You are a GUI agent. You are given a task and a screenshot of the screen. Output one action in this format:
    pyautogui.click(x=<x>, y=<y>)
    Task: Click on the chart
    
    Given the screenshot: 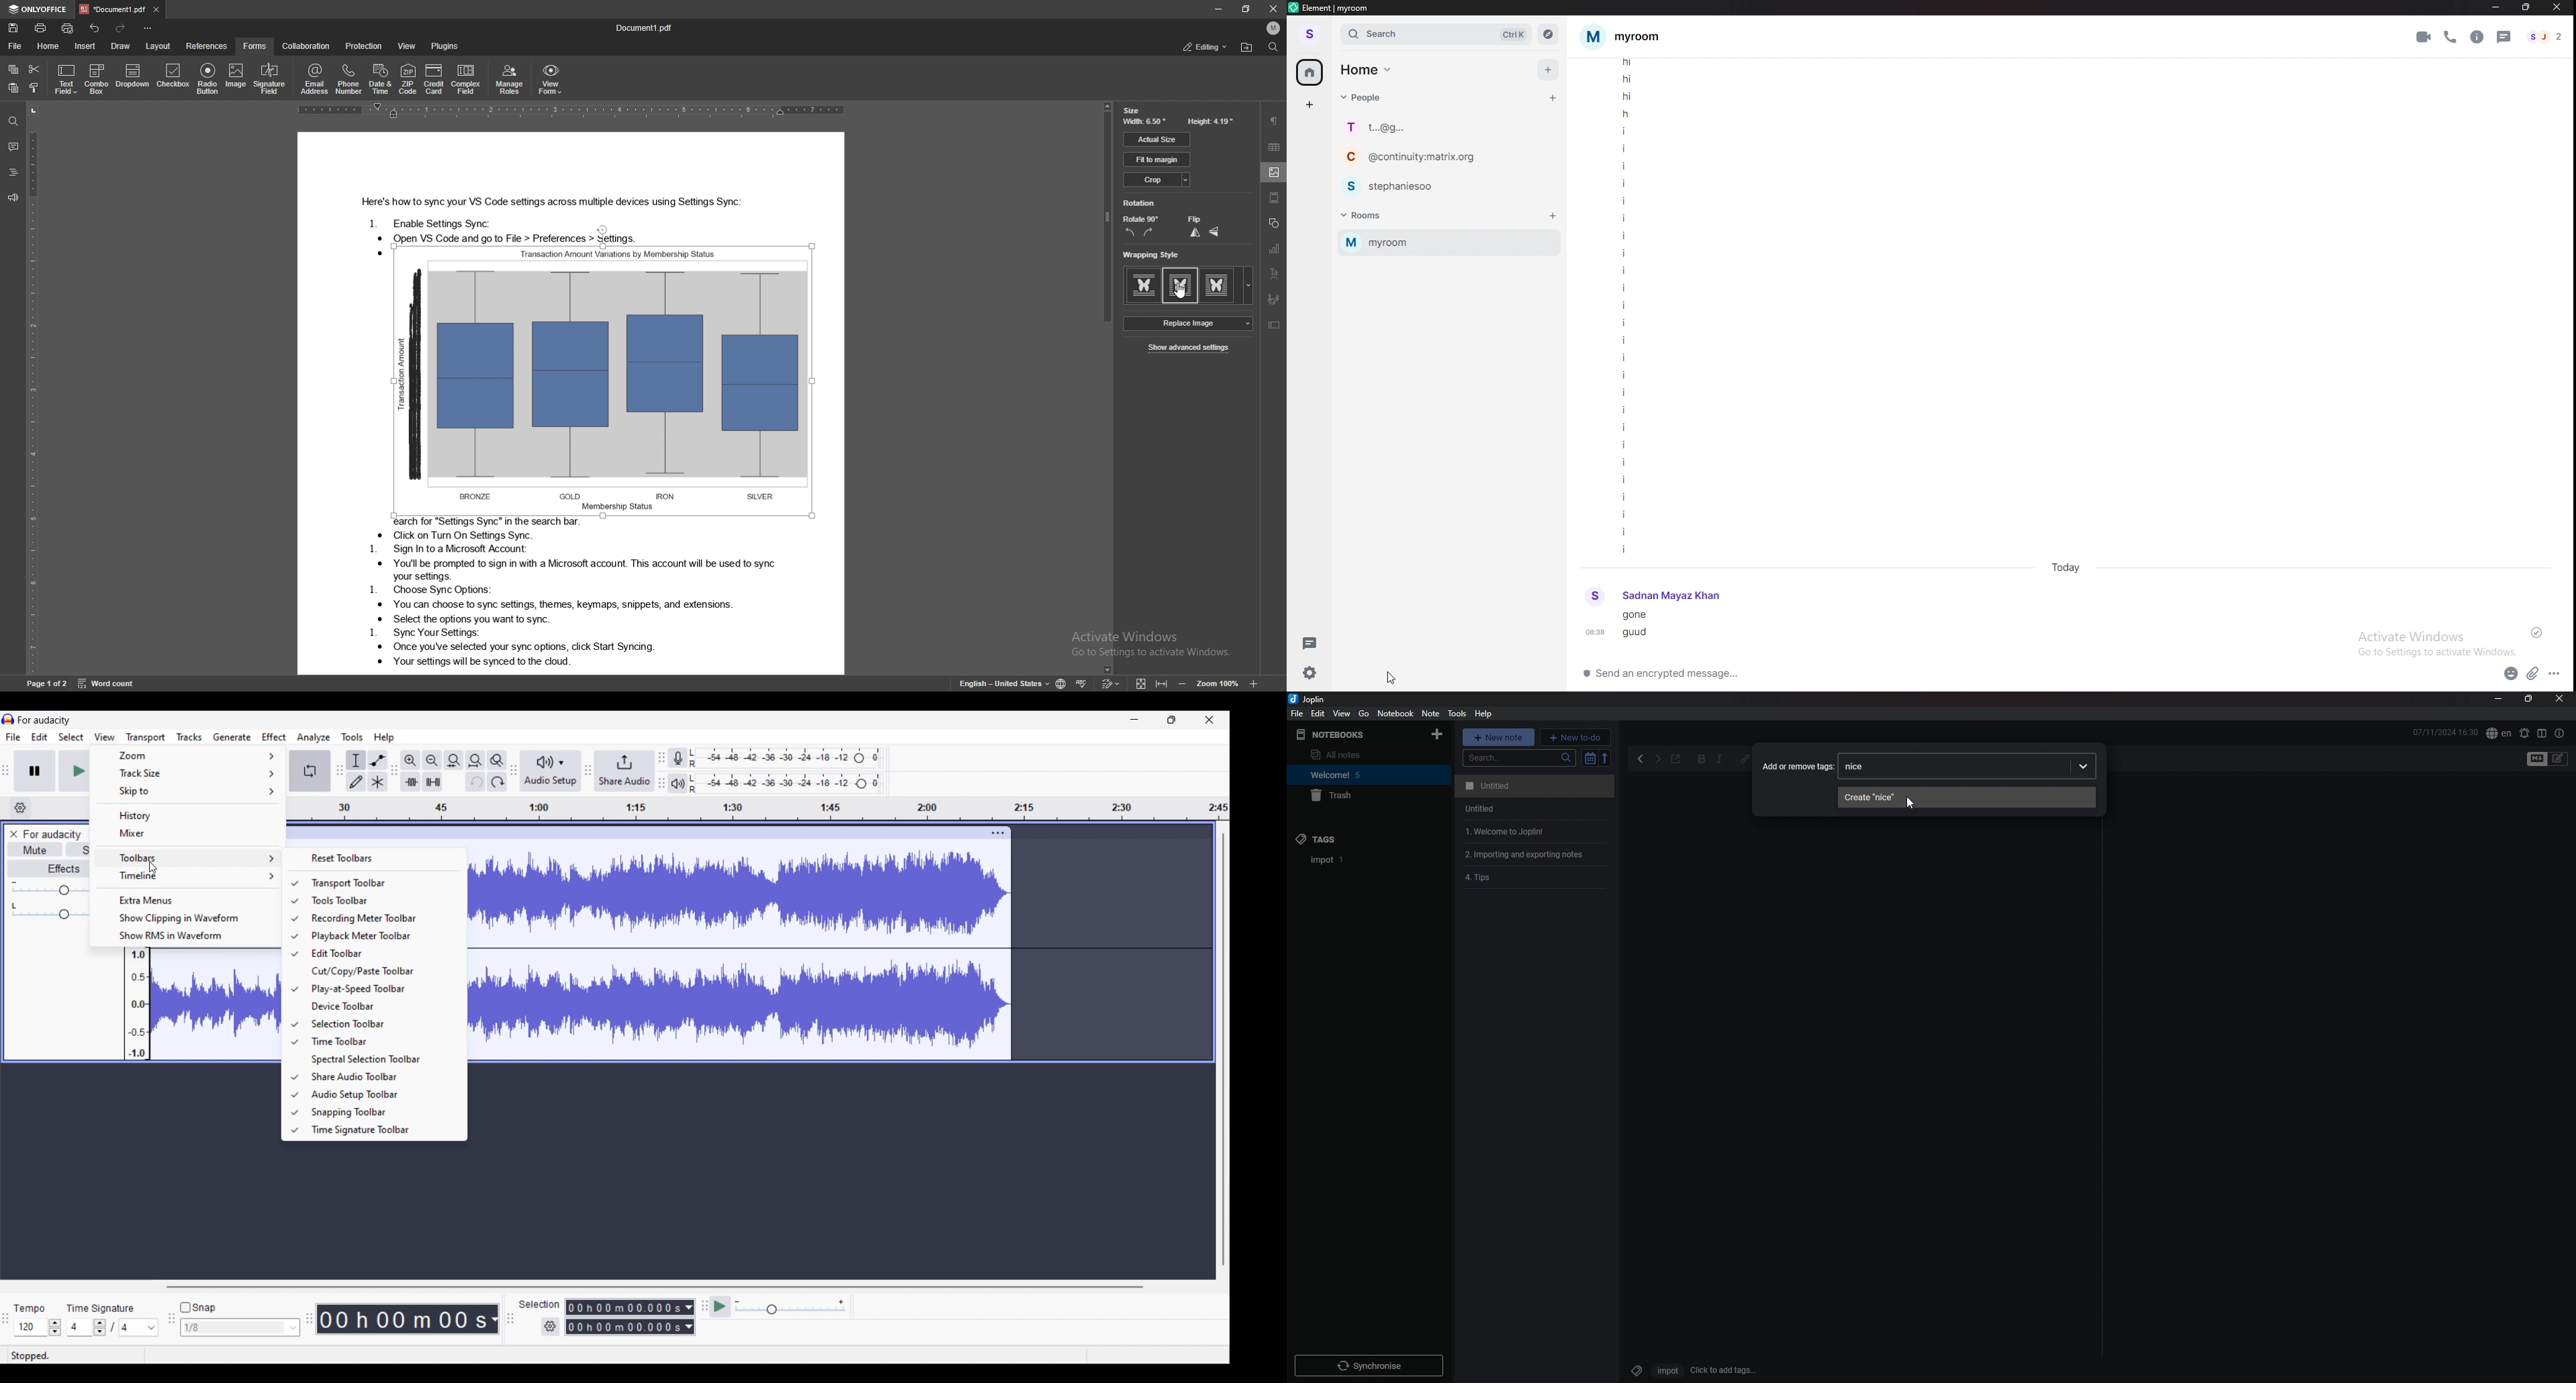 What is the action you would take?
    pyautogui.click(x=1275, y=249)
    